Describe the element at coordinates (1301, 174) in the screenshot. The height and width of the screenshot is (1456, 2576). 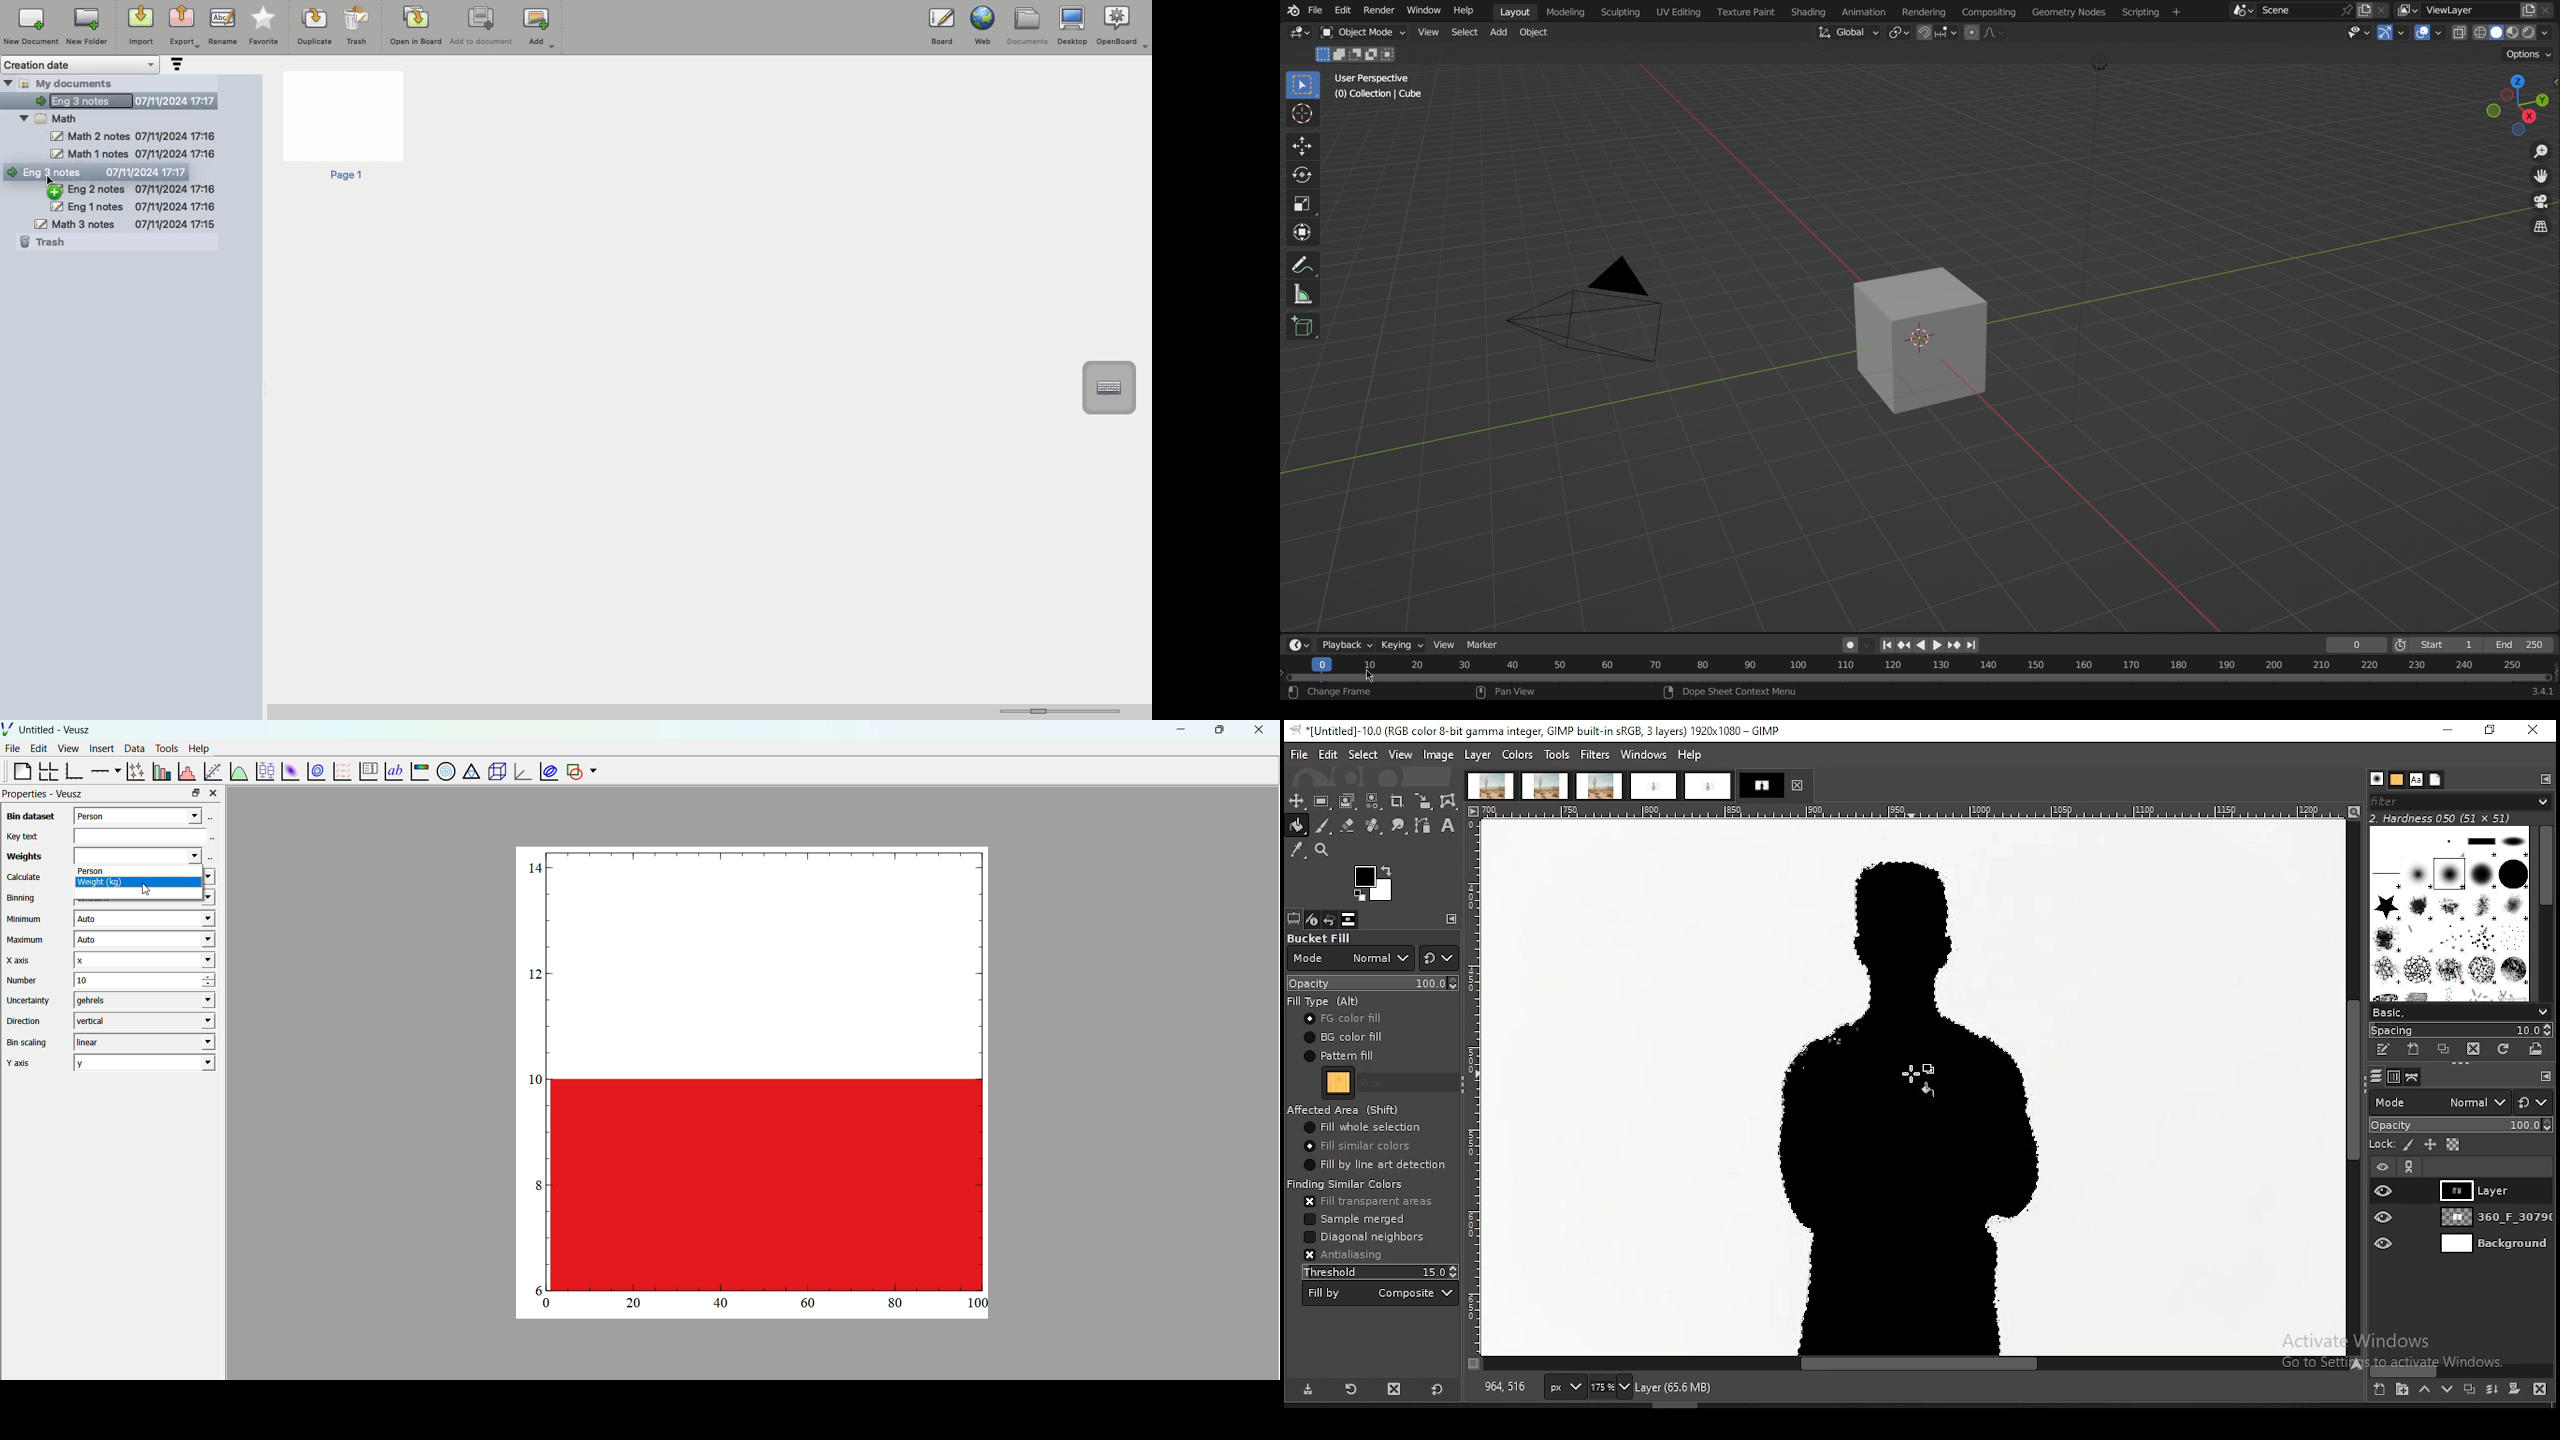
I see `Rotate` at that location.